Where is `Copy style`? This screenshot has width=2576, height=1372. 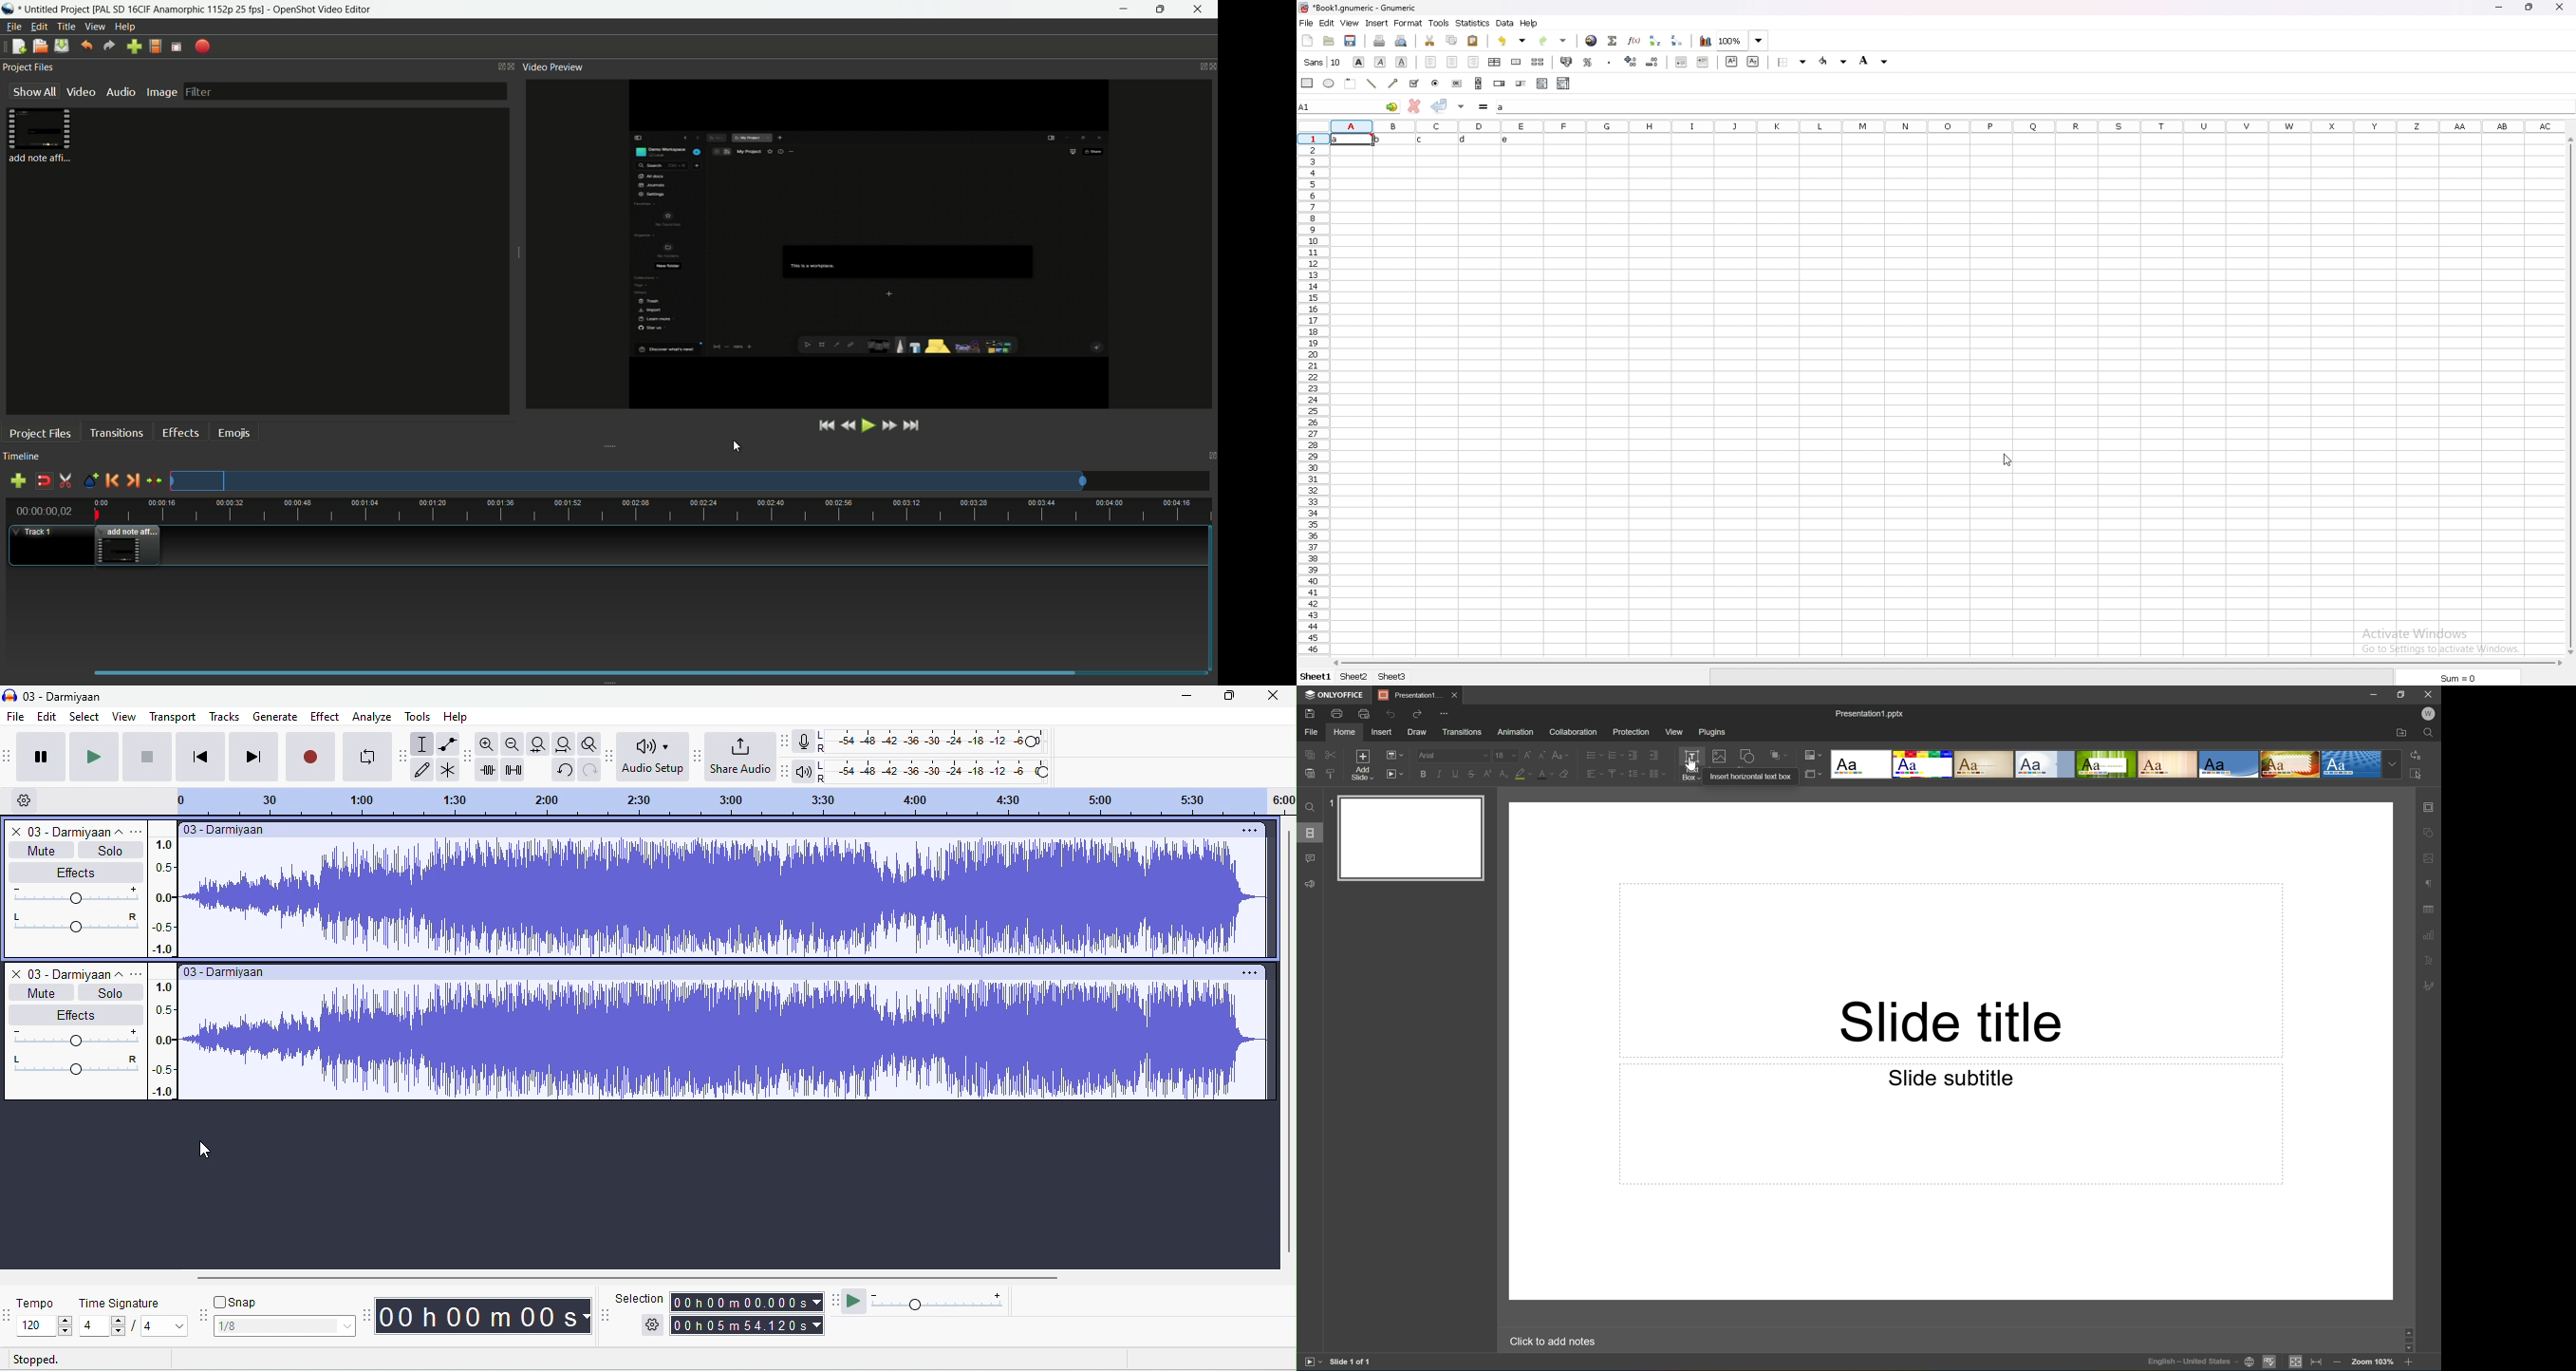 Copy style is located at coordinates (1330, 773).